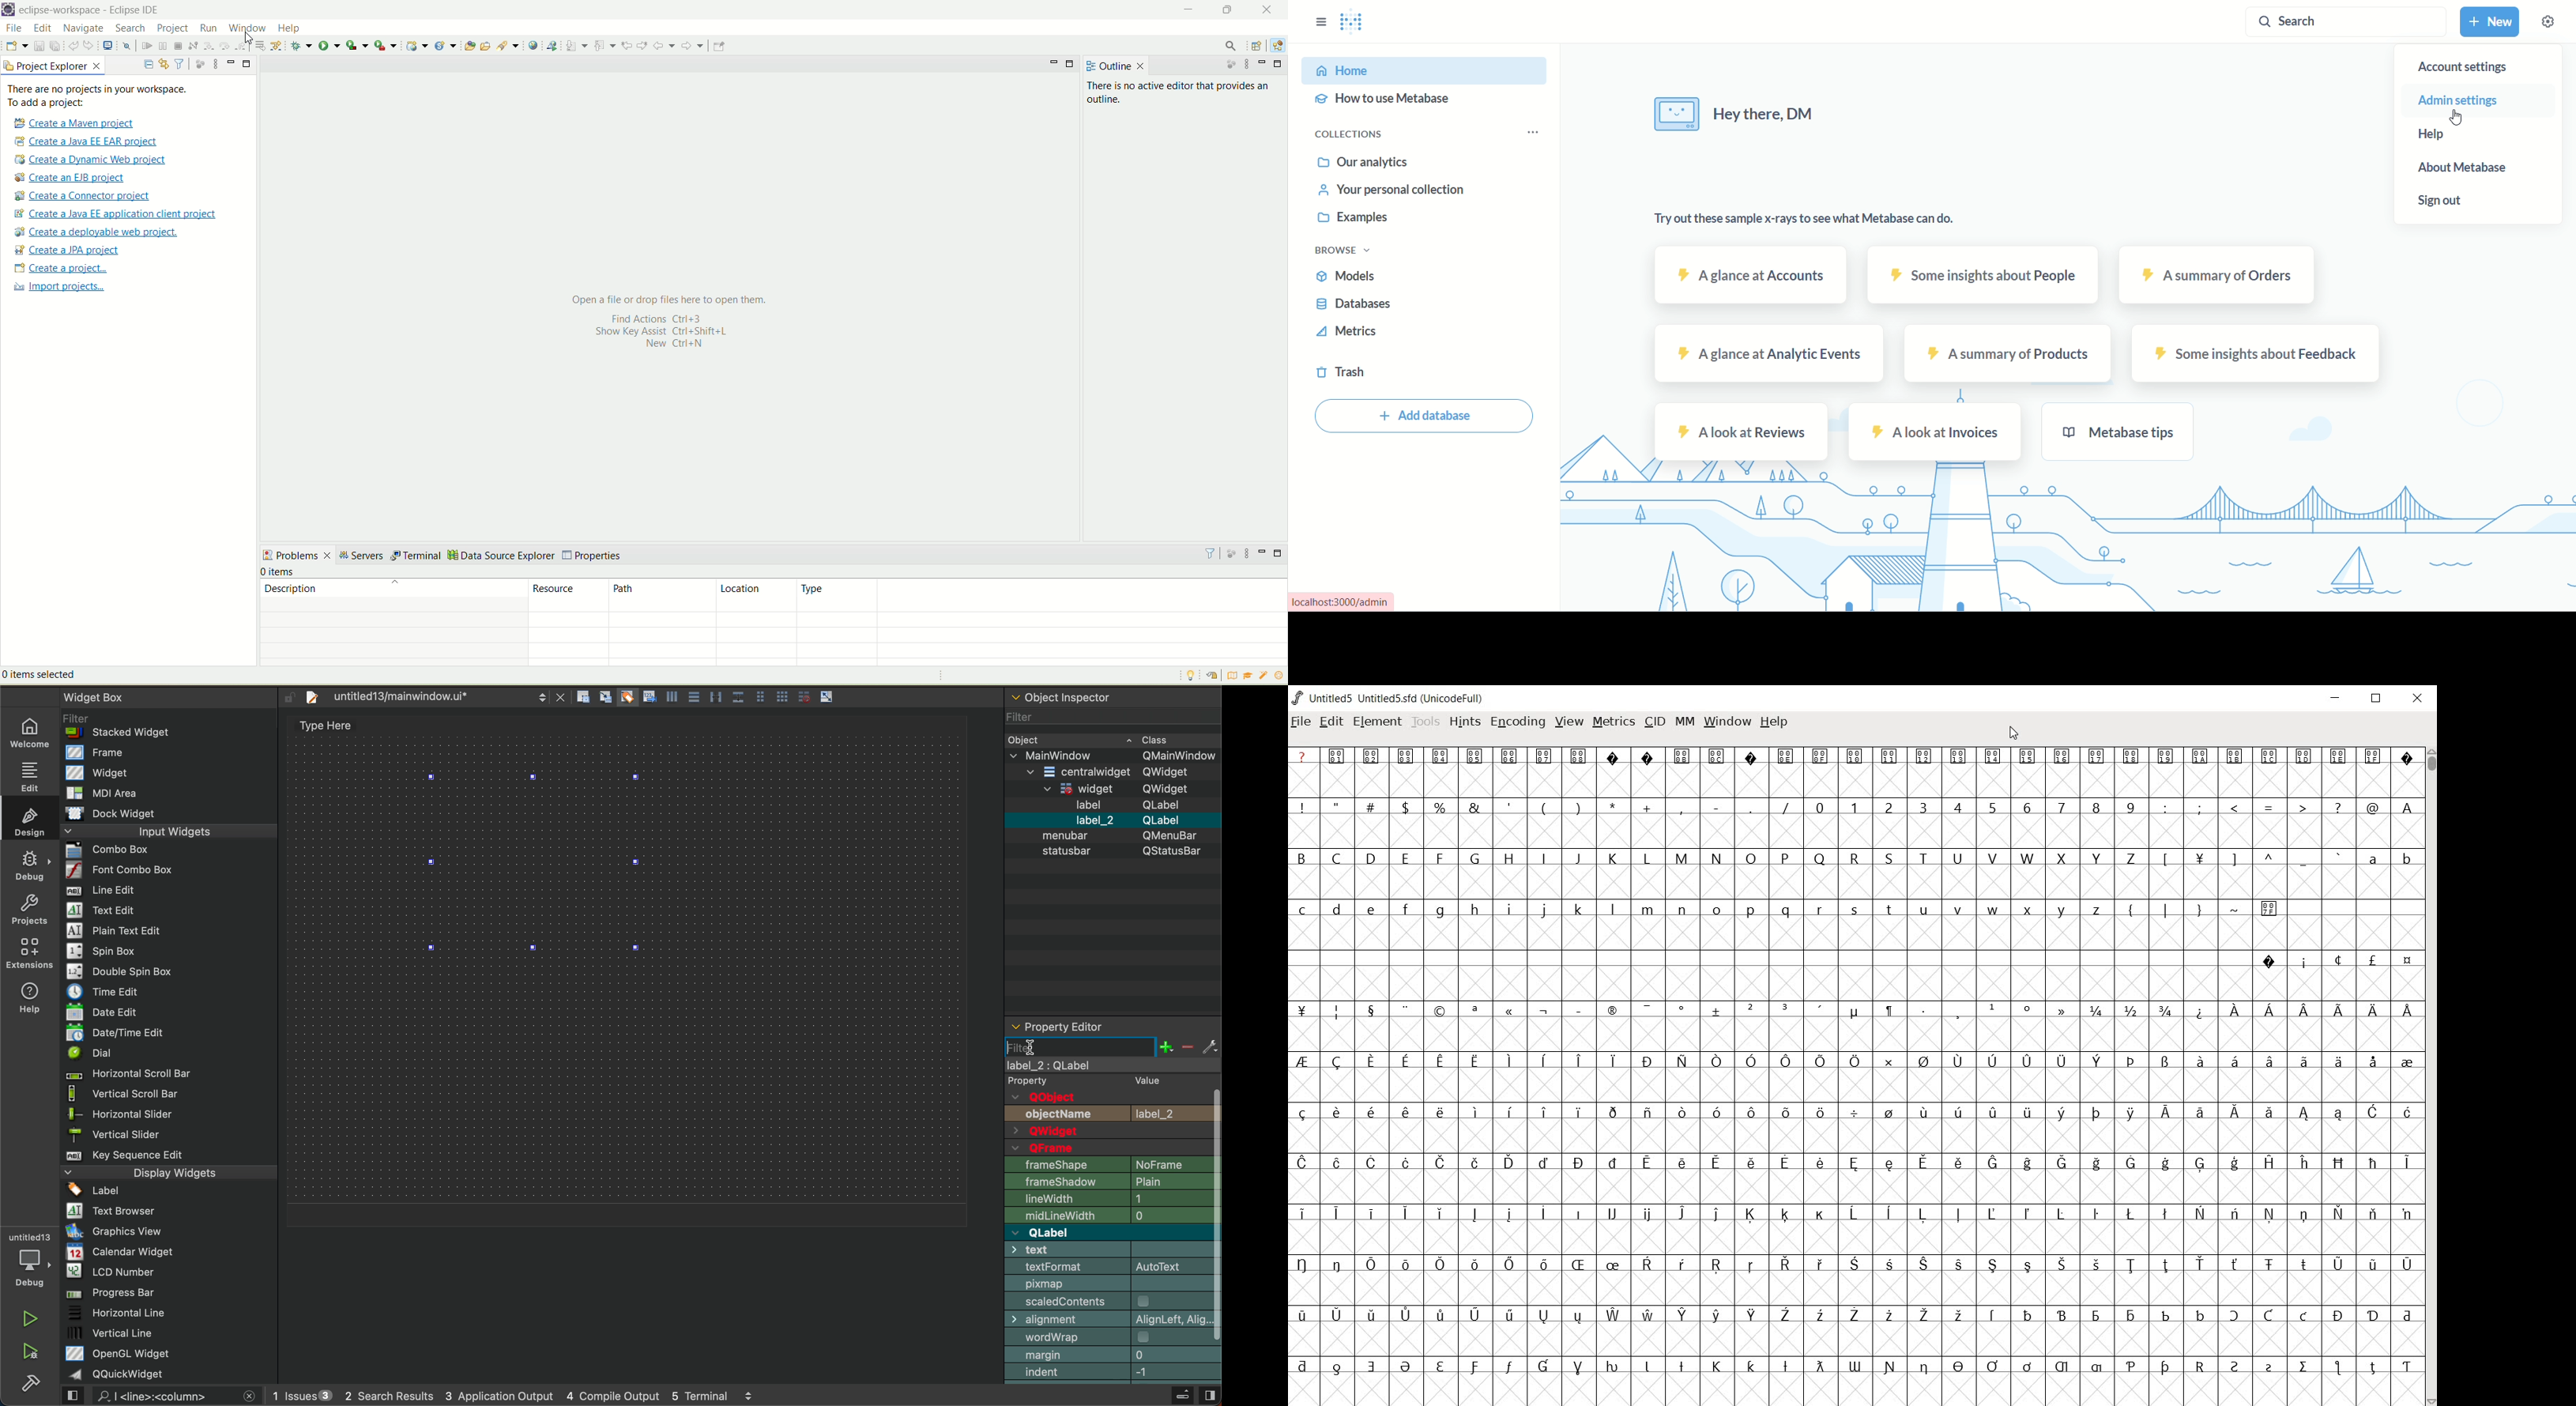 This screenshot has height=1428, width=2576. I want to click on Symbol, so click(2339, 1315).